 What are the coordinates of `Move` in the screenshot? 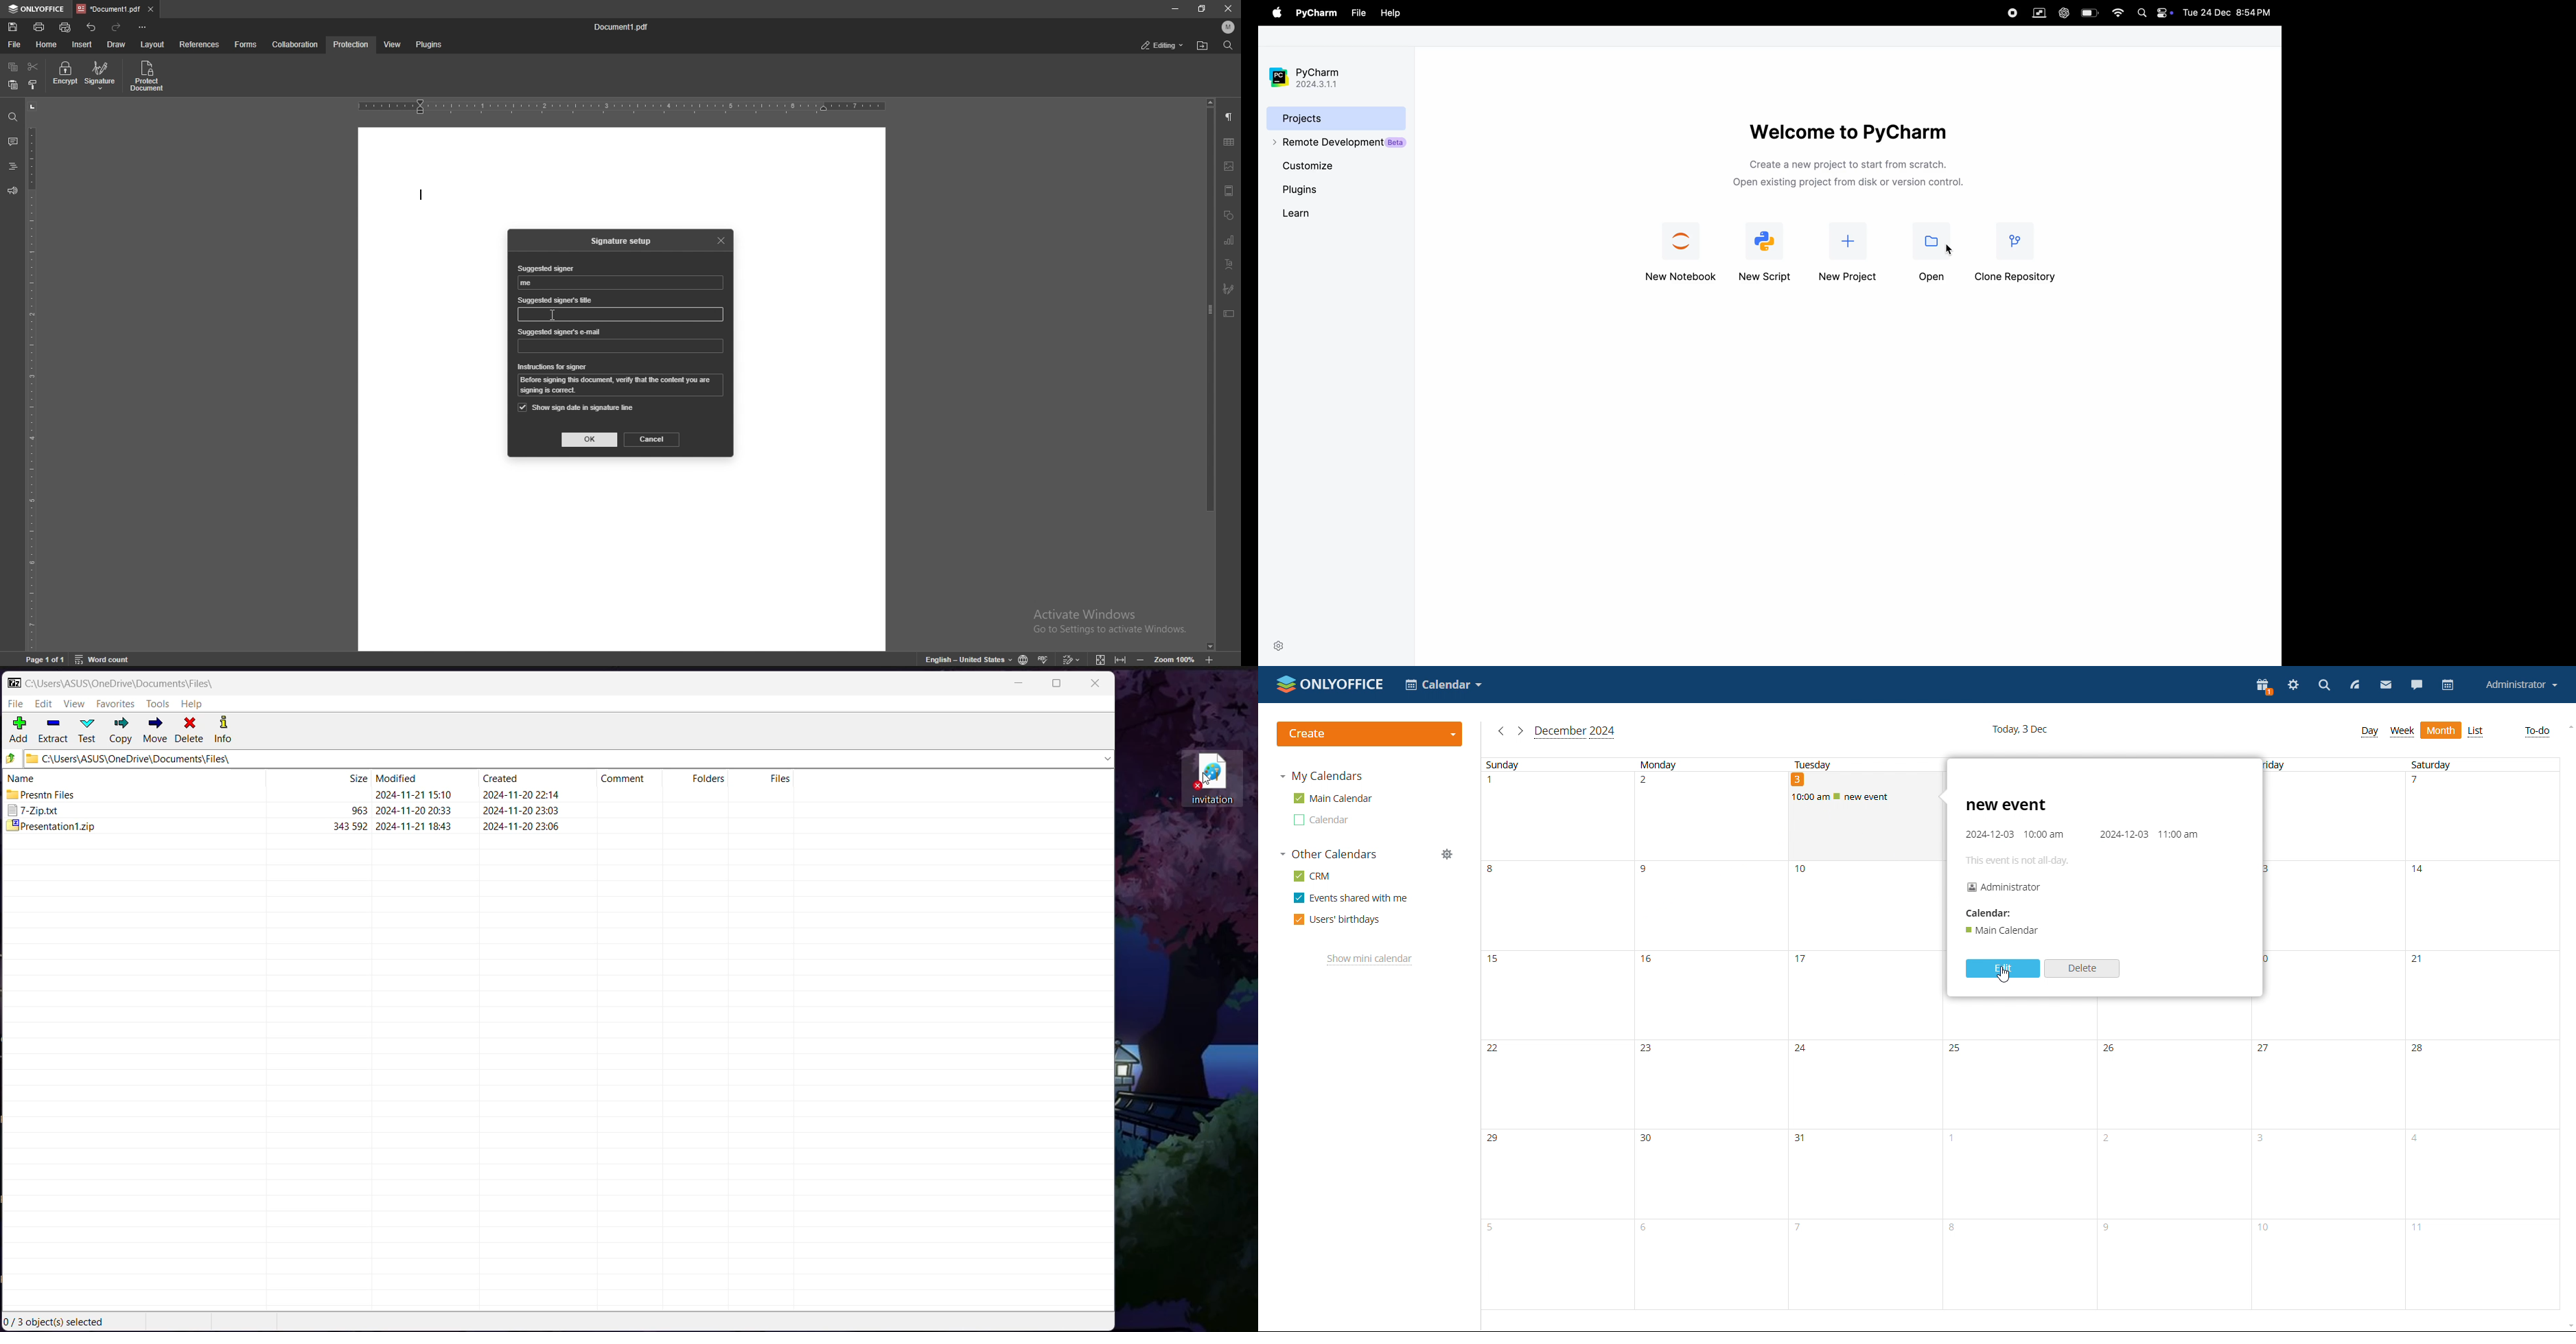 It's located at (154, 730).